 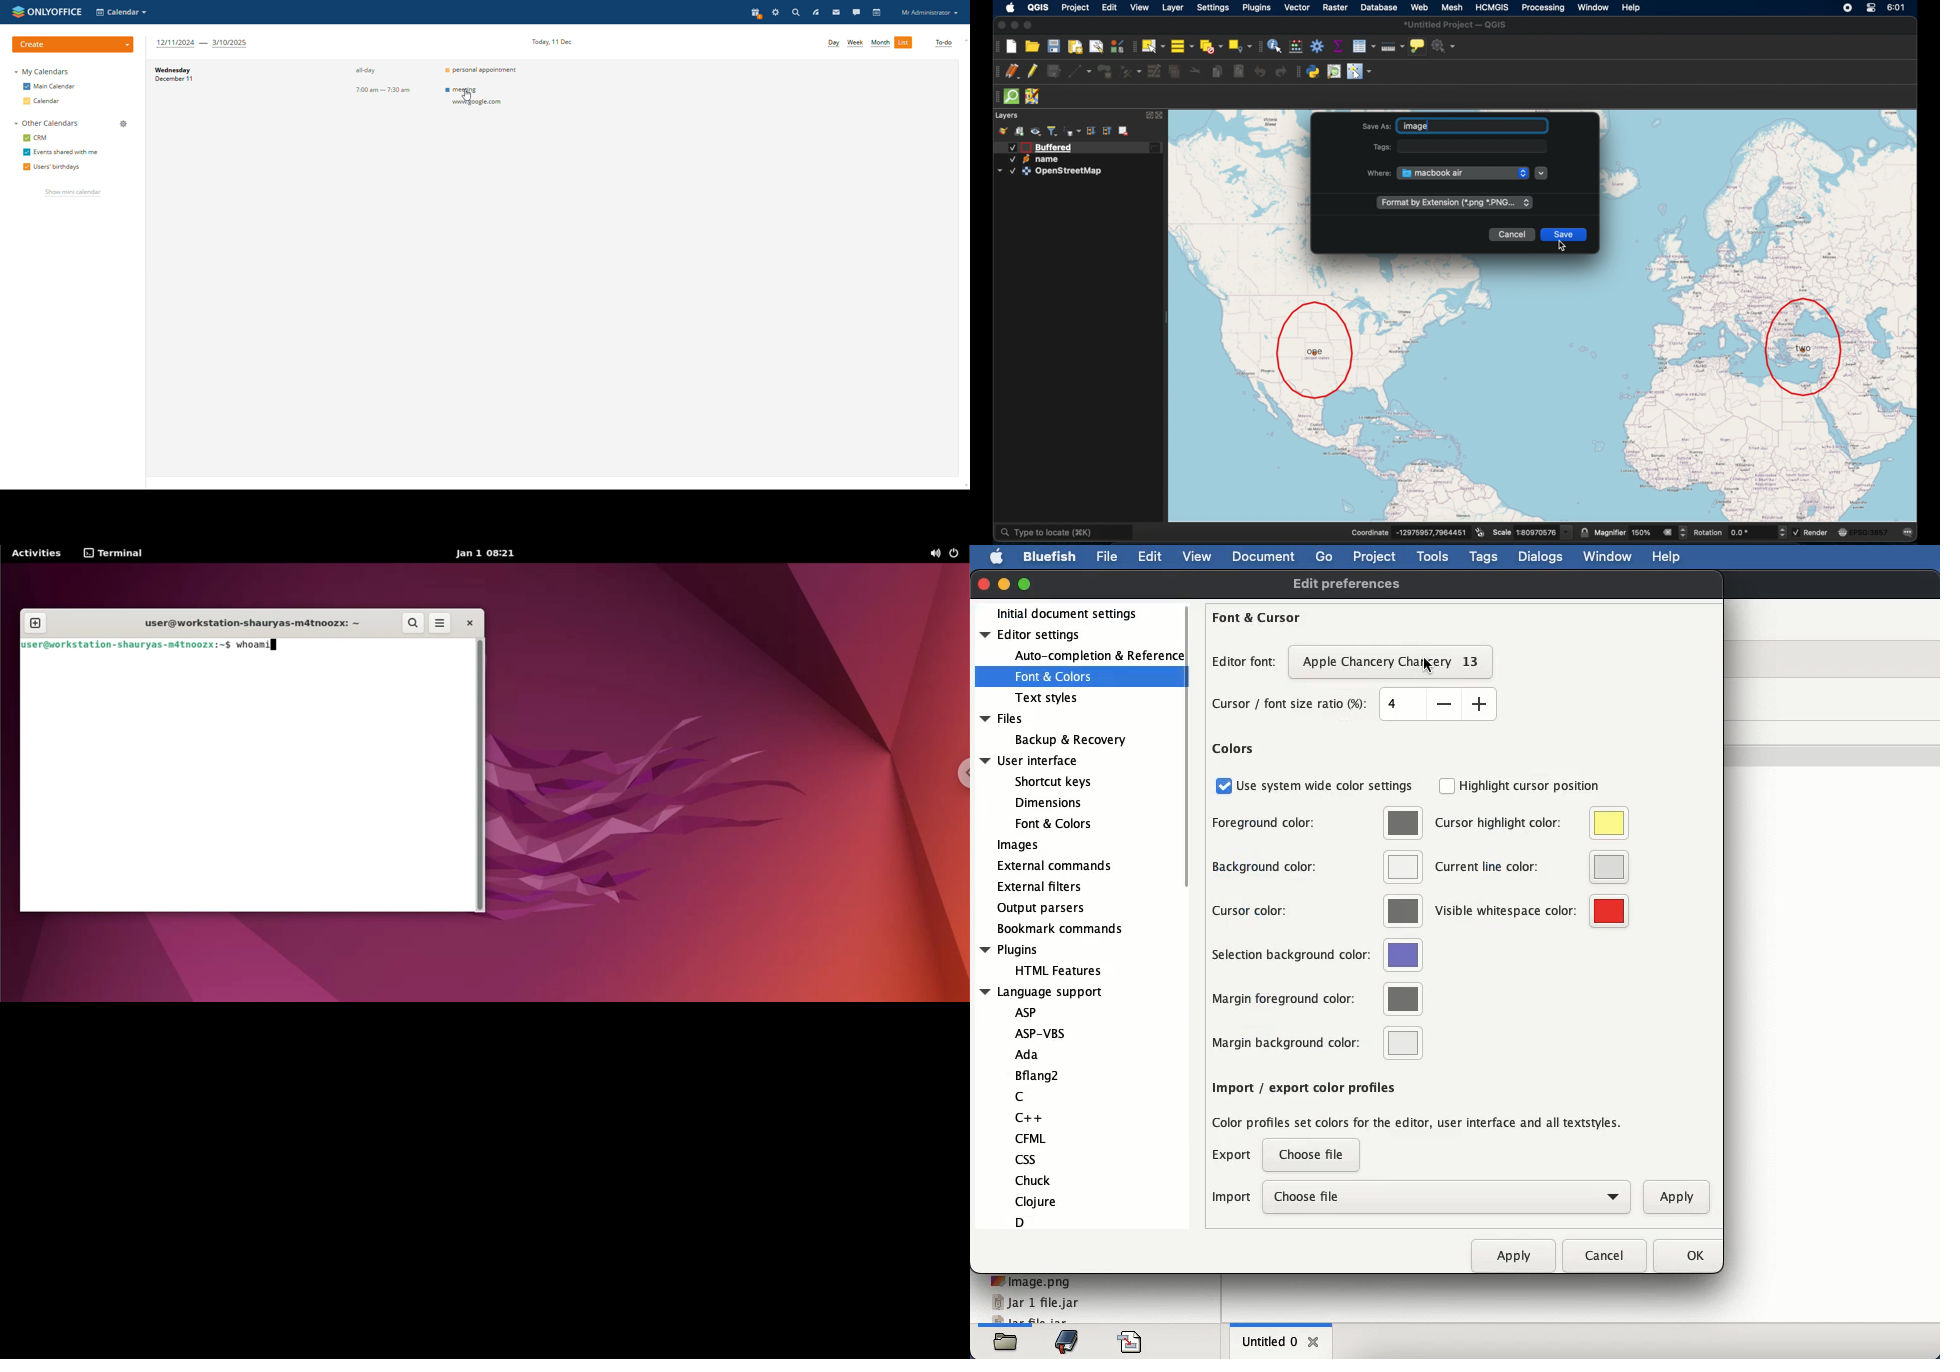 I want to click on cursor highlight color, so click(x=1531, y=824).